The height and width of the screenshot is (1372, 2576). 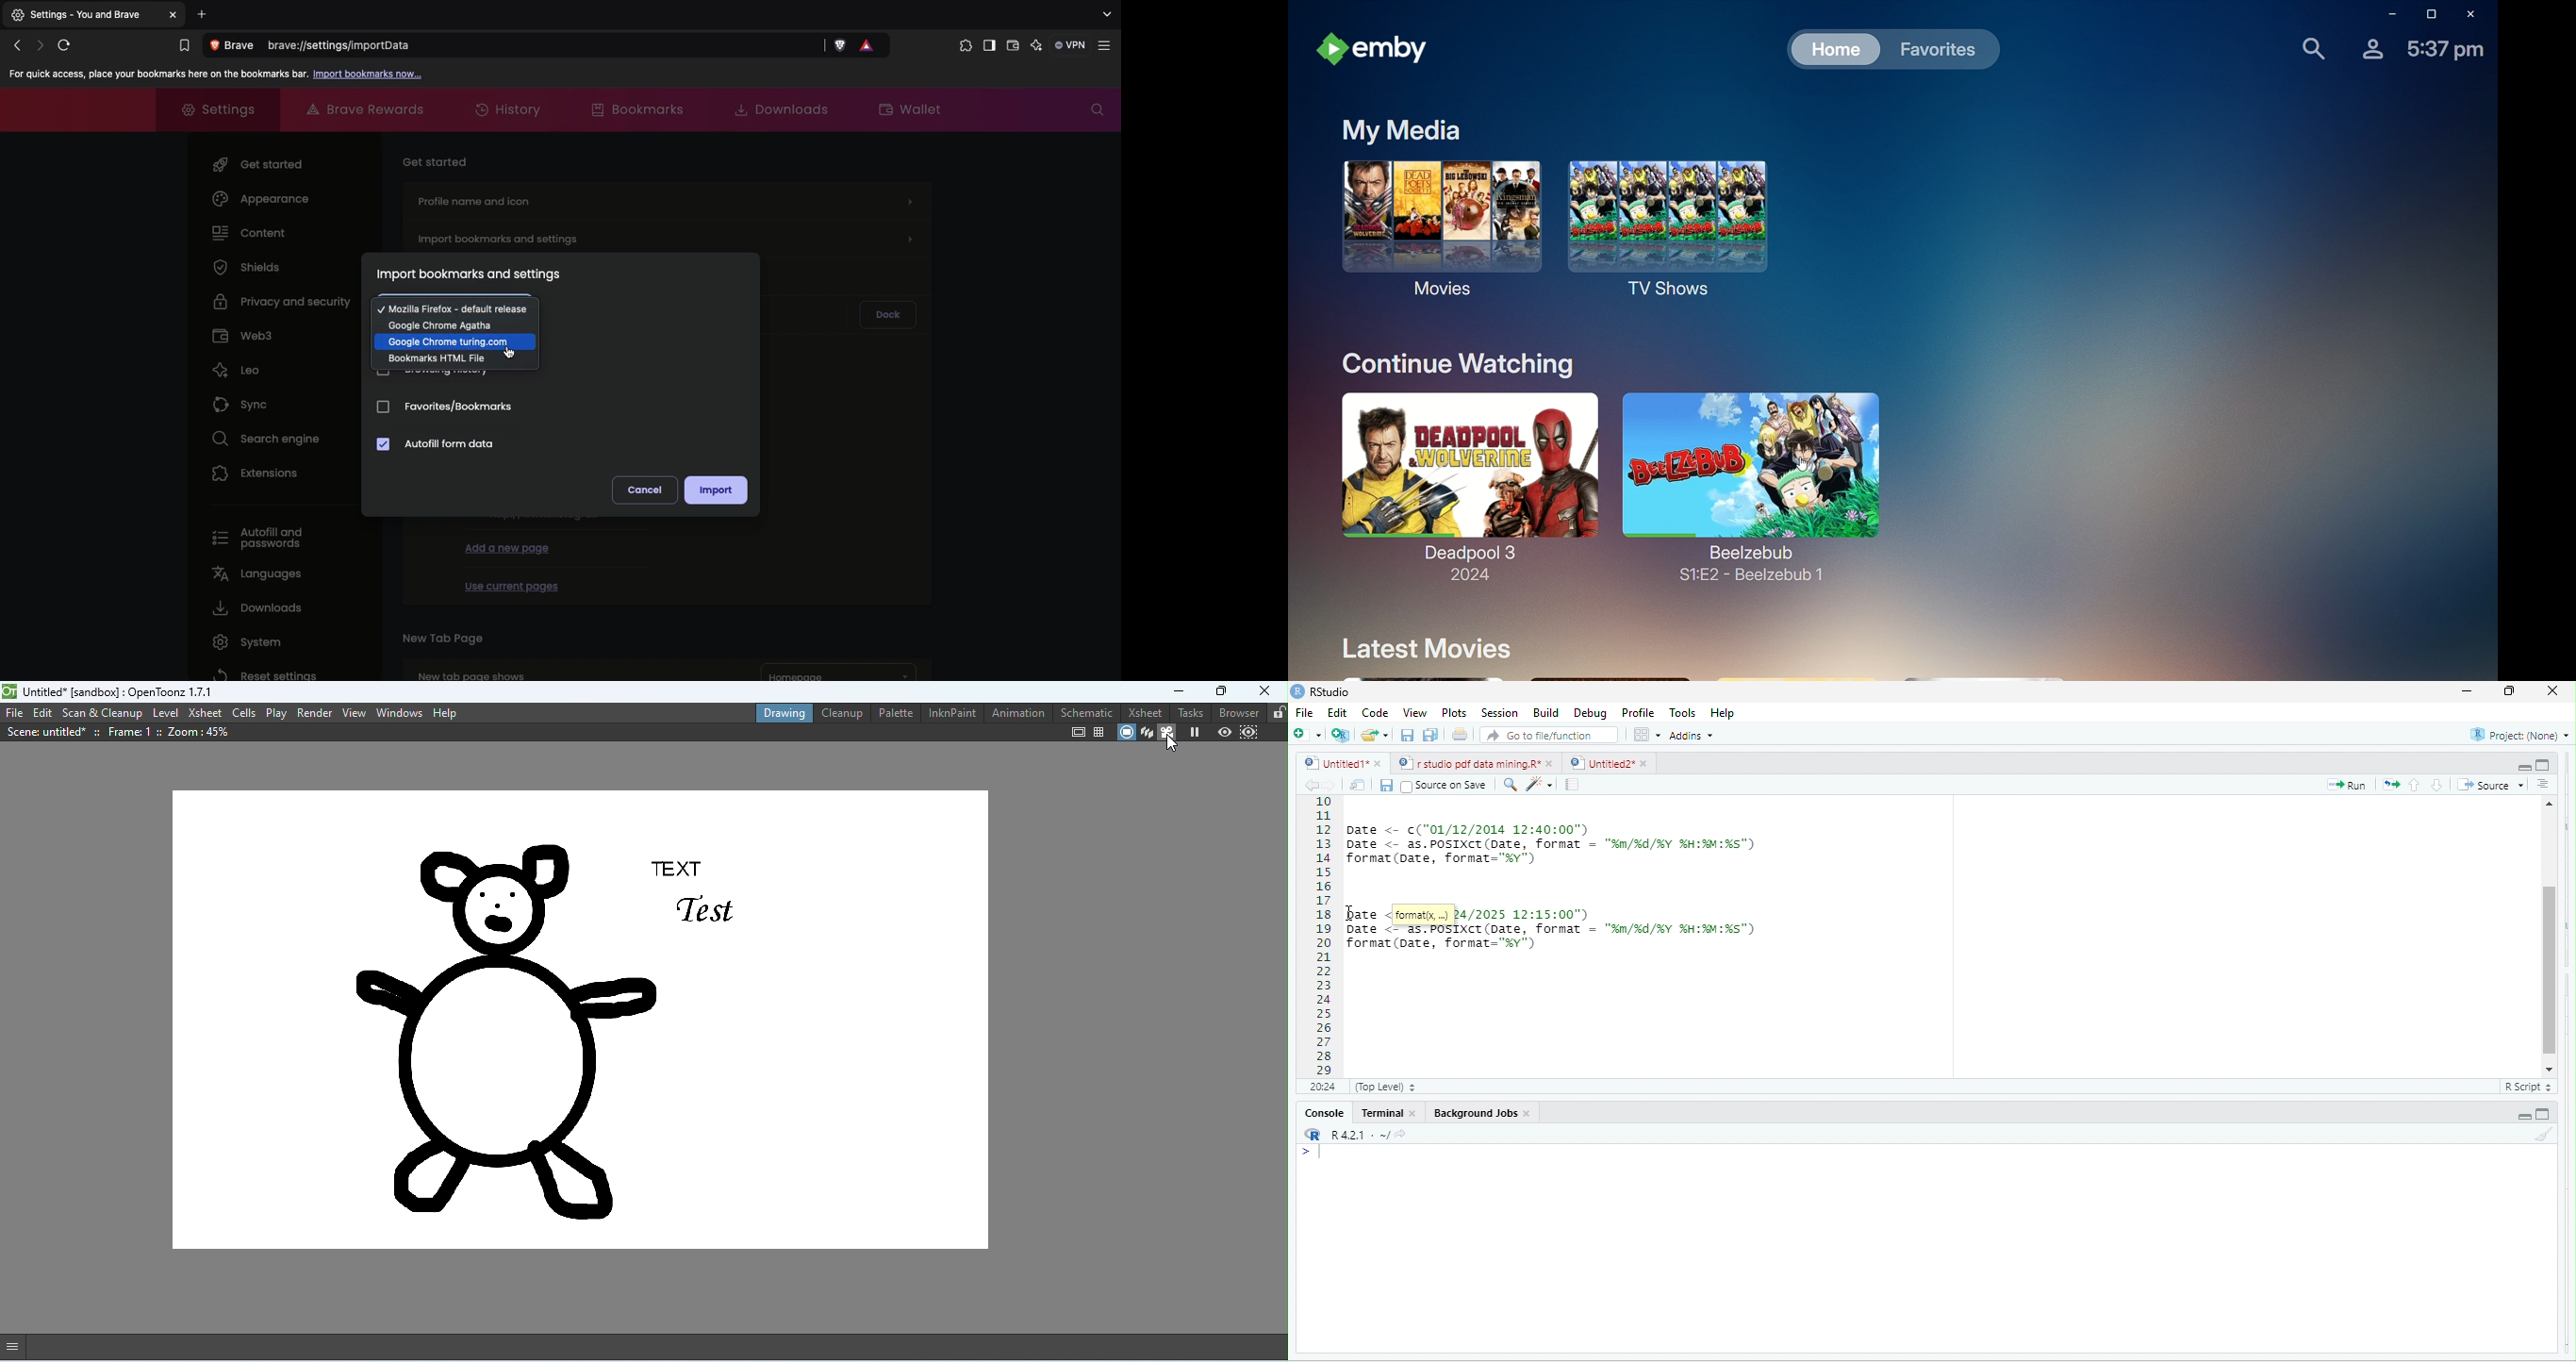 I want to click on Sub-camera preview, so click(x=1247, y=733).